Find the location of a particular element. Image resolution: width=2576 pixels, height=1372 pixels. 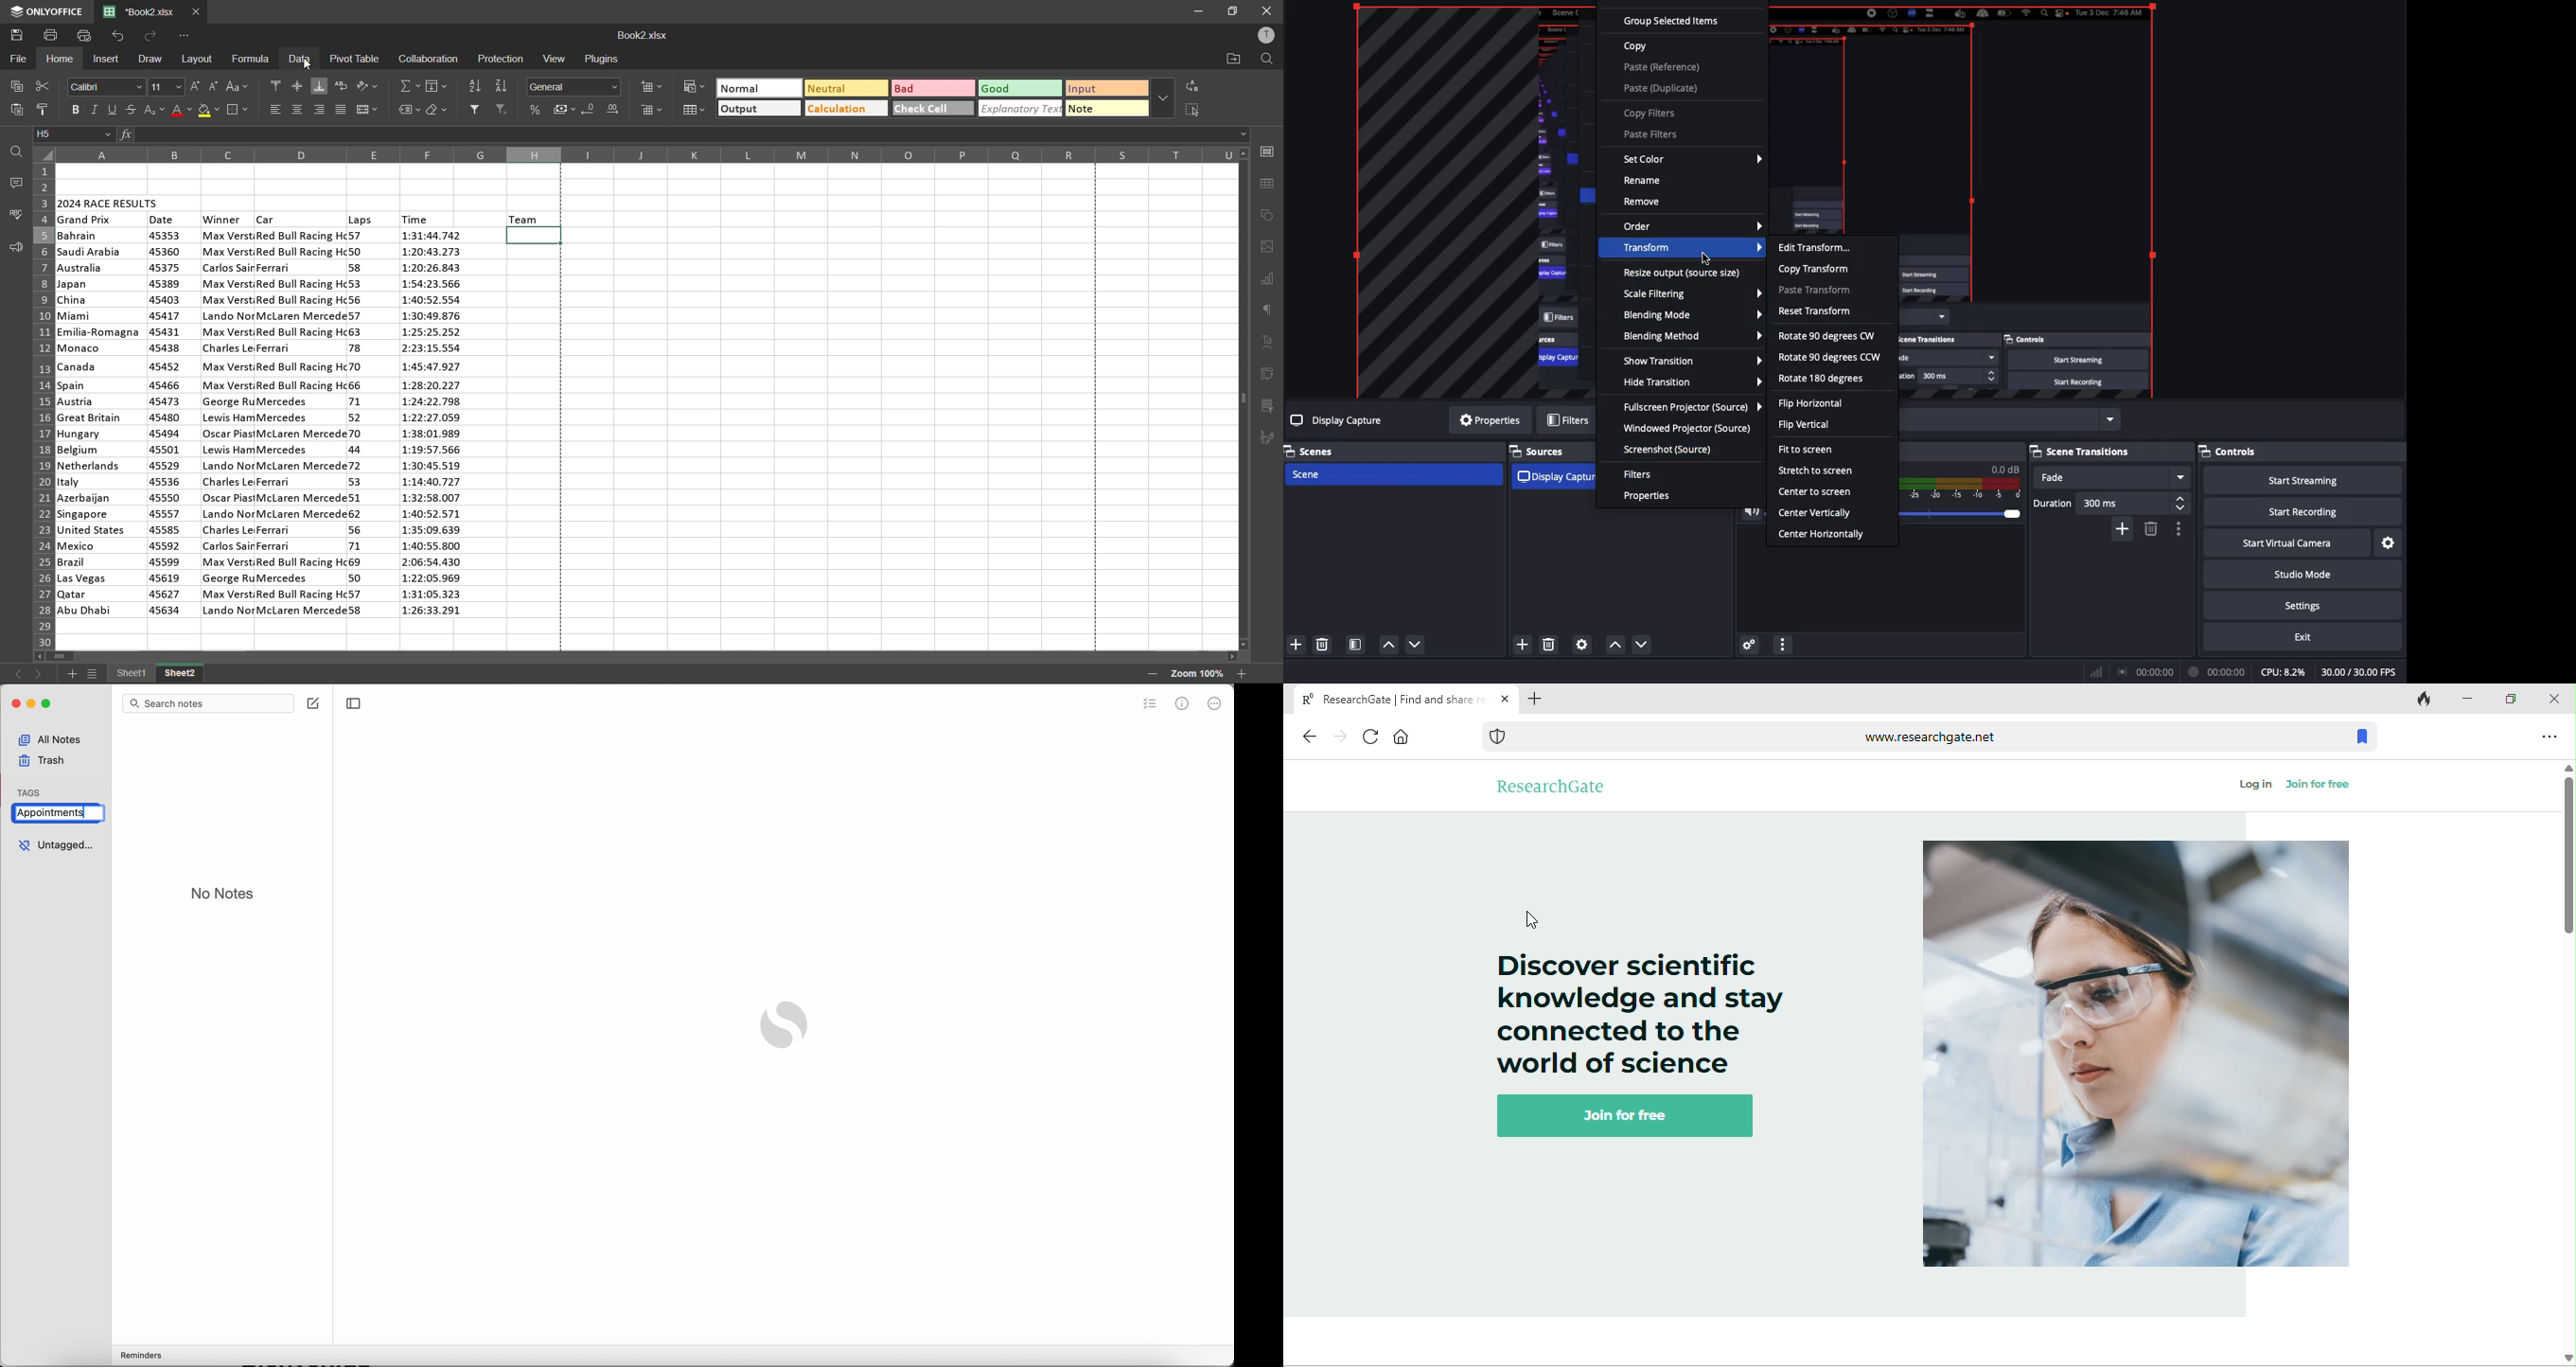

Rename is located at coordinates (1646, 181).